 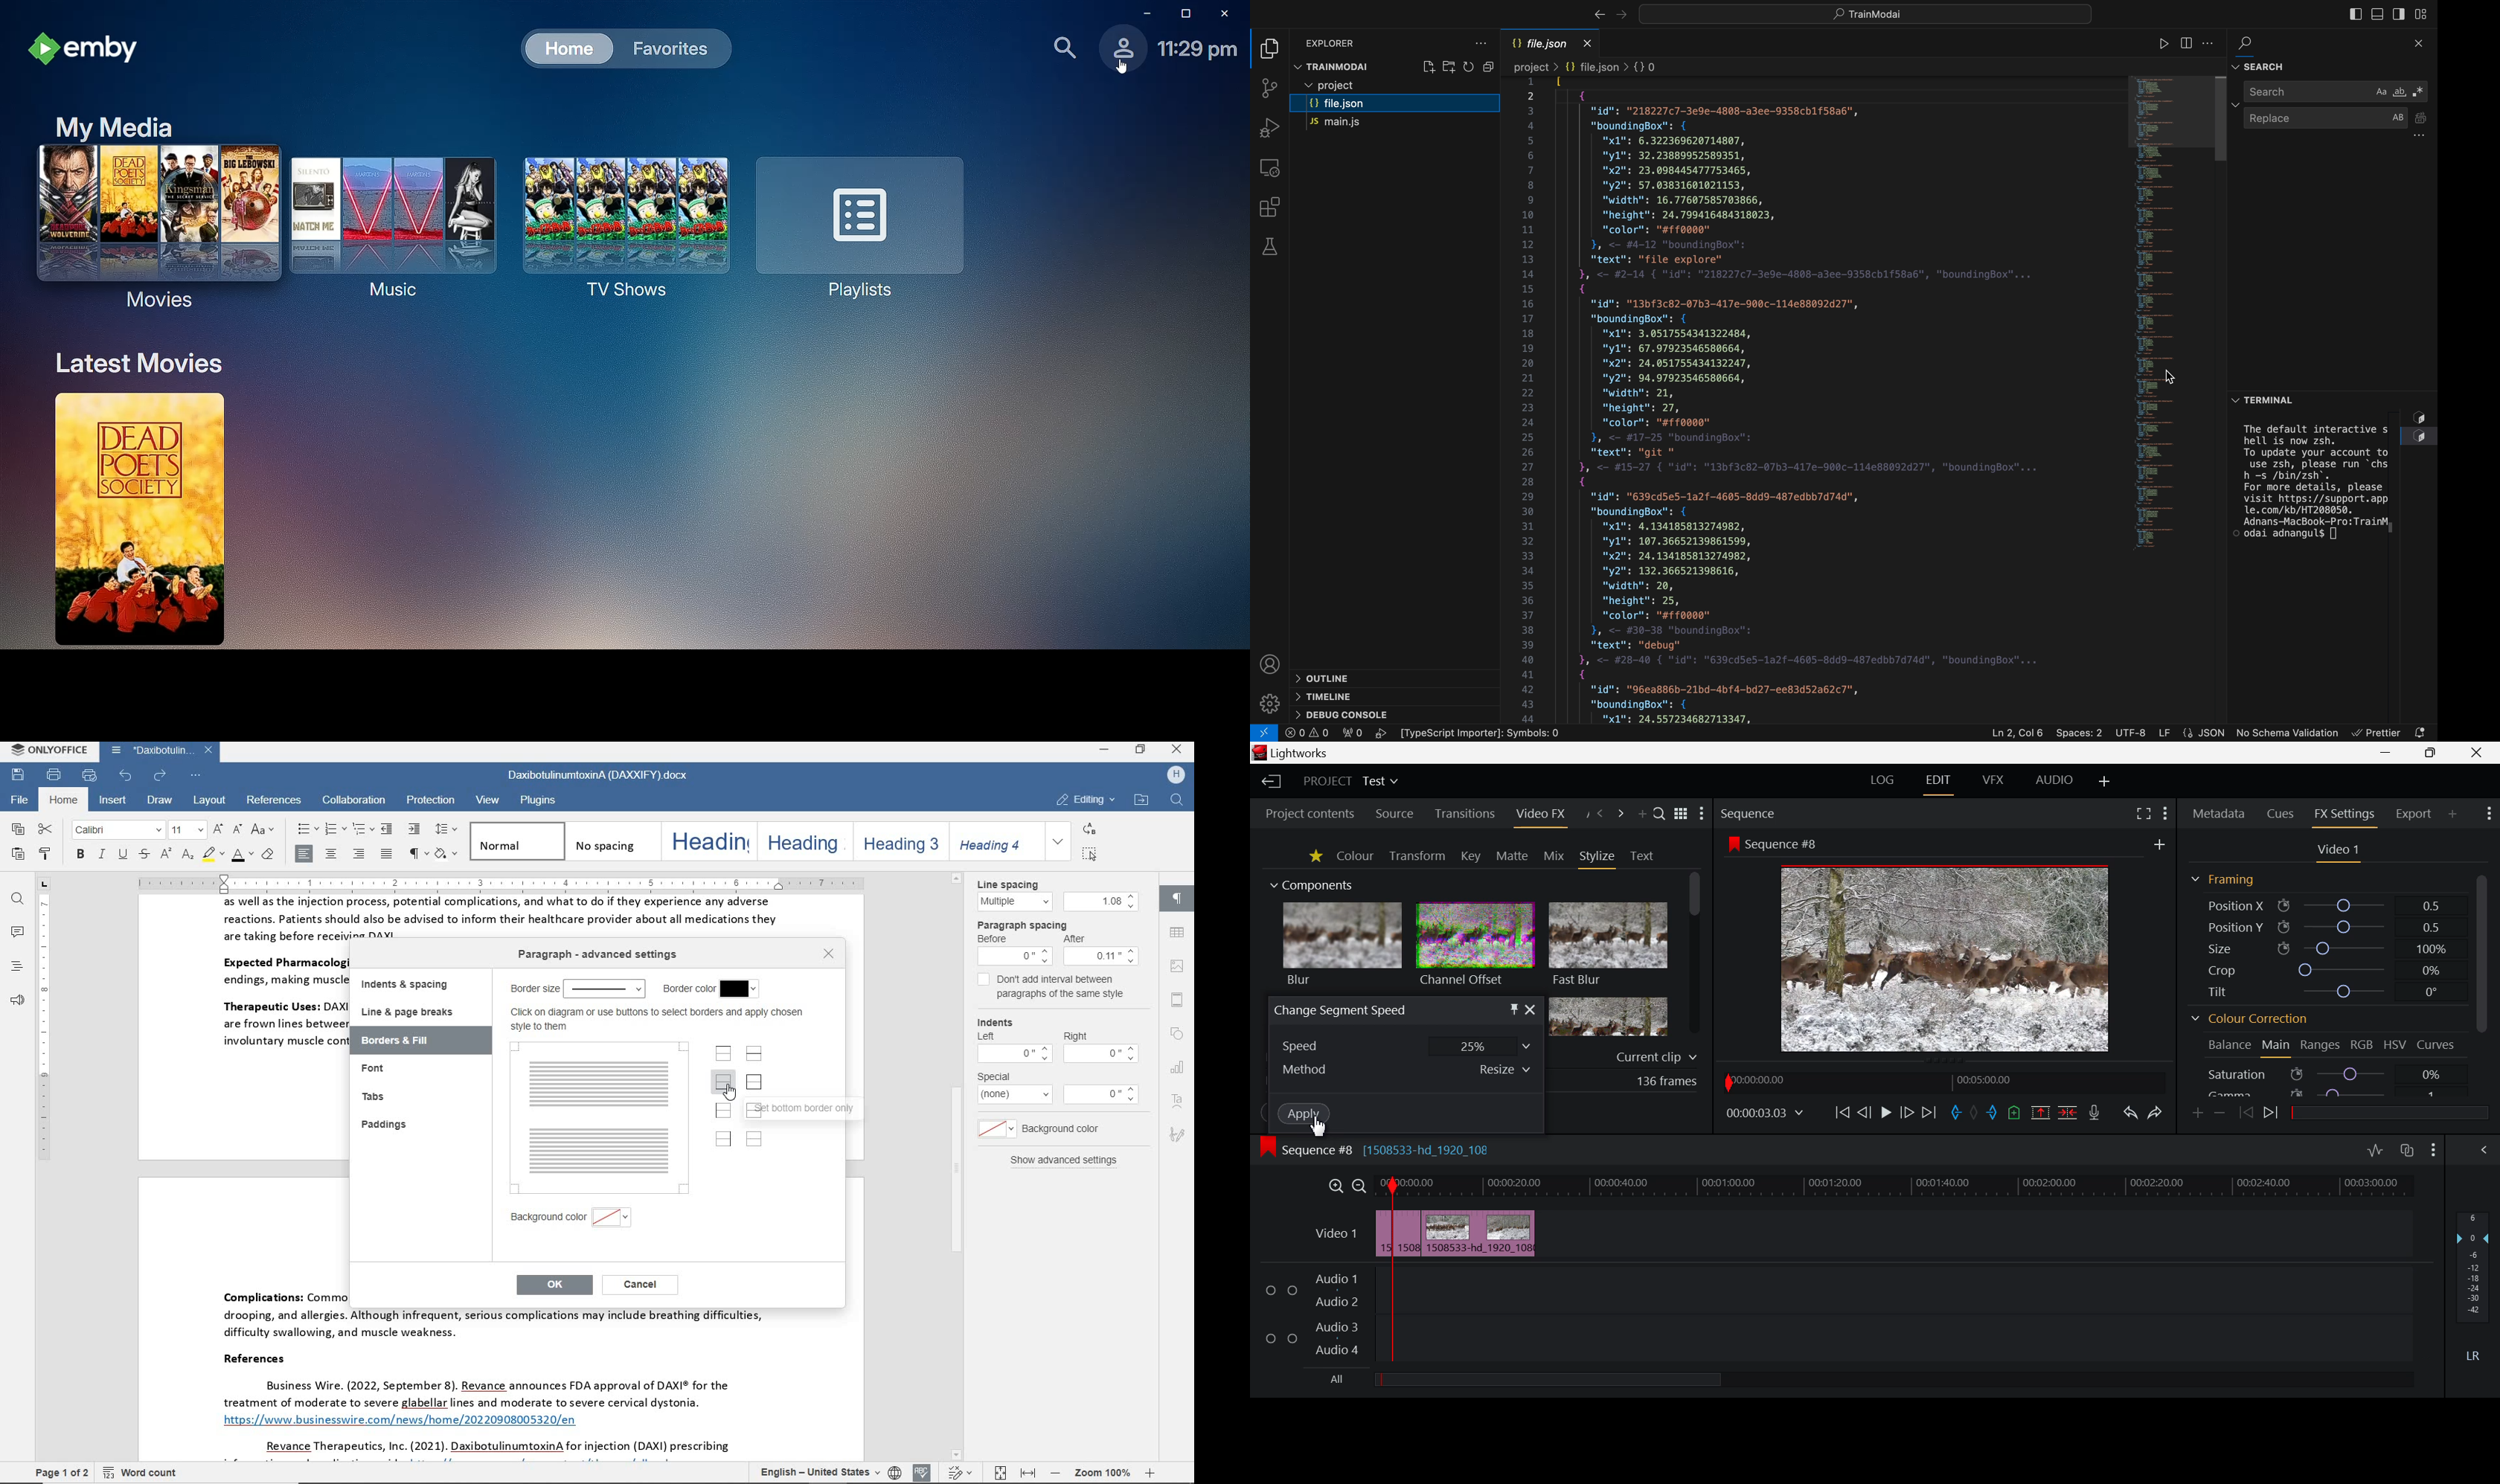 What do you see at coordinates (1642, 813) in the screenshot?
I see `Add Panel` at bounding box center [1642, 813].